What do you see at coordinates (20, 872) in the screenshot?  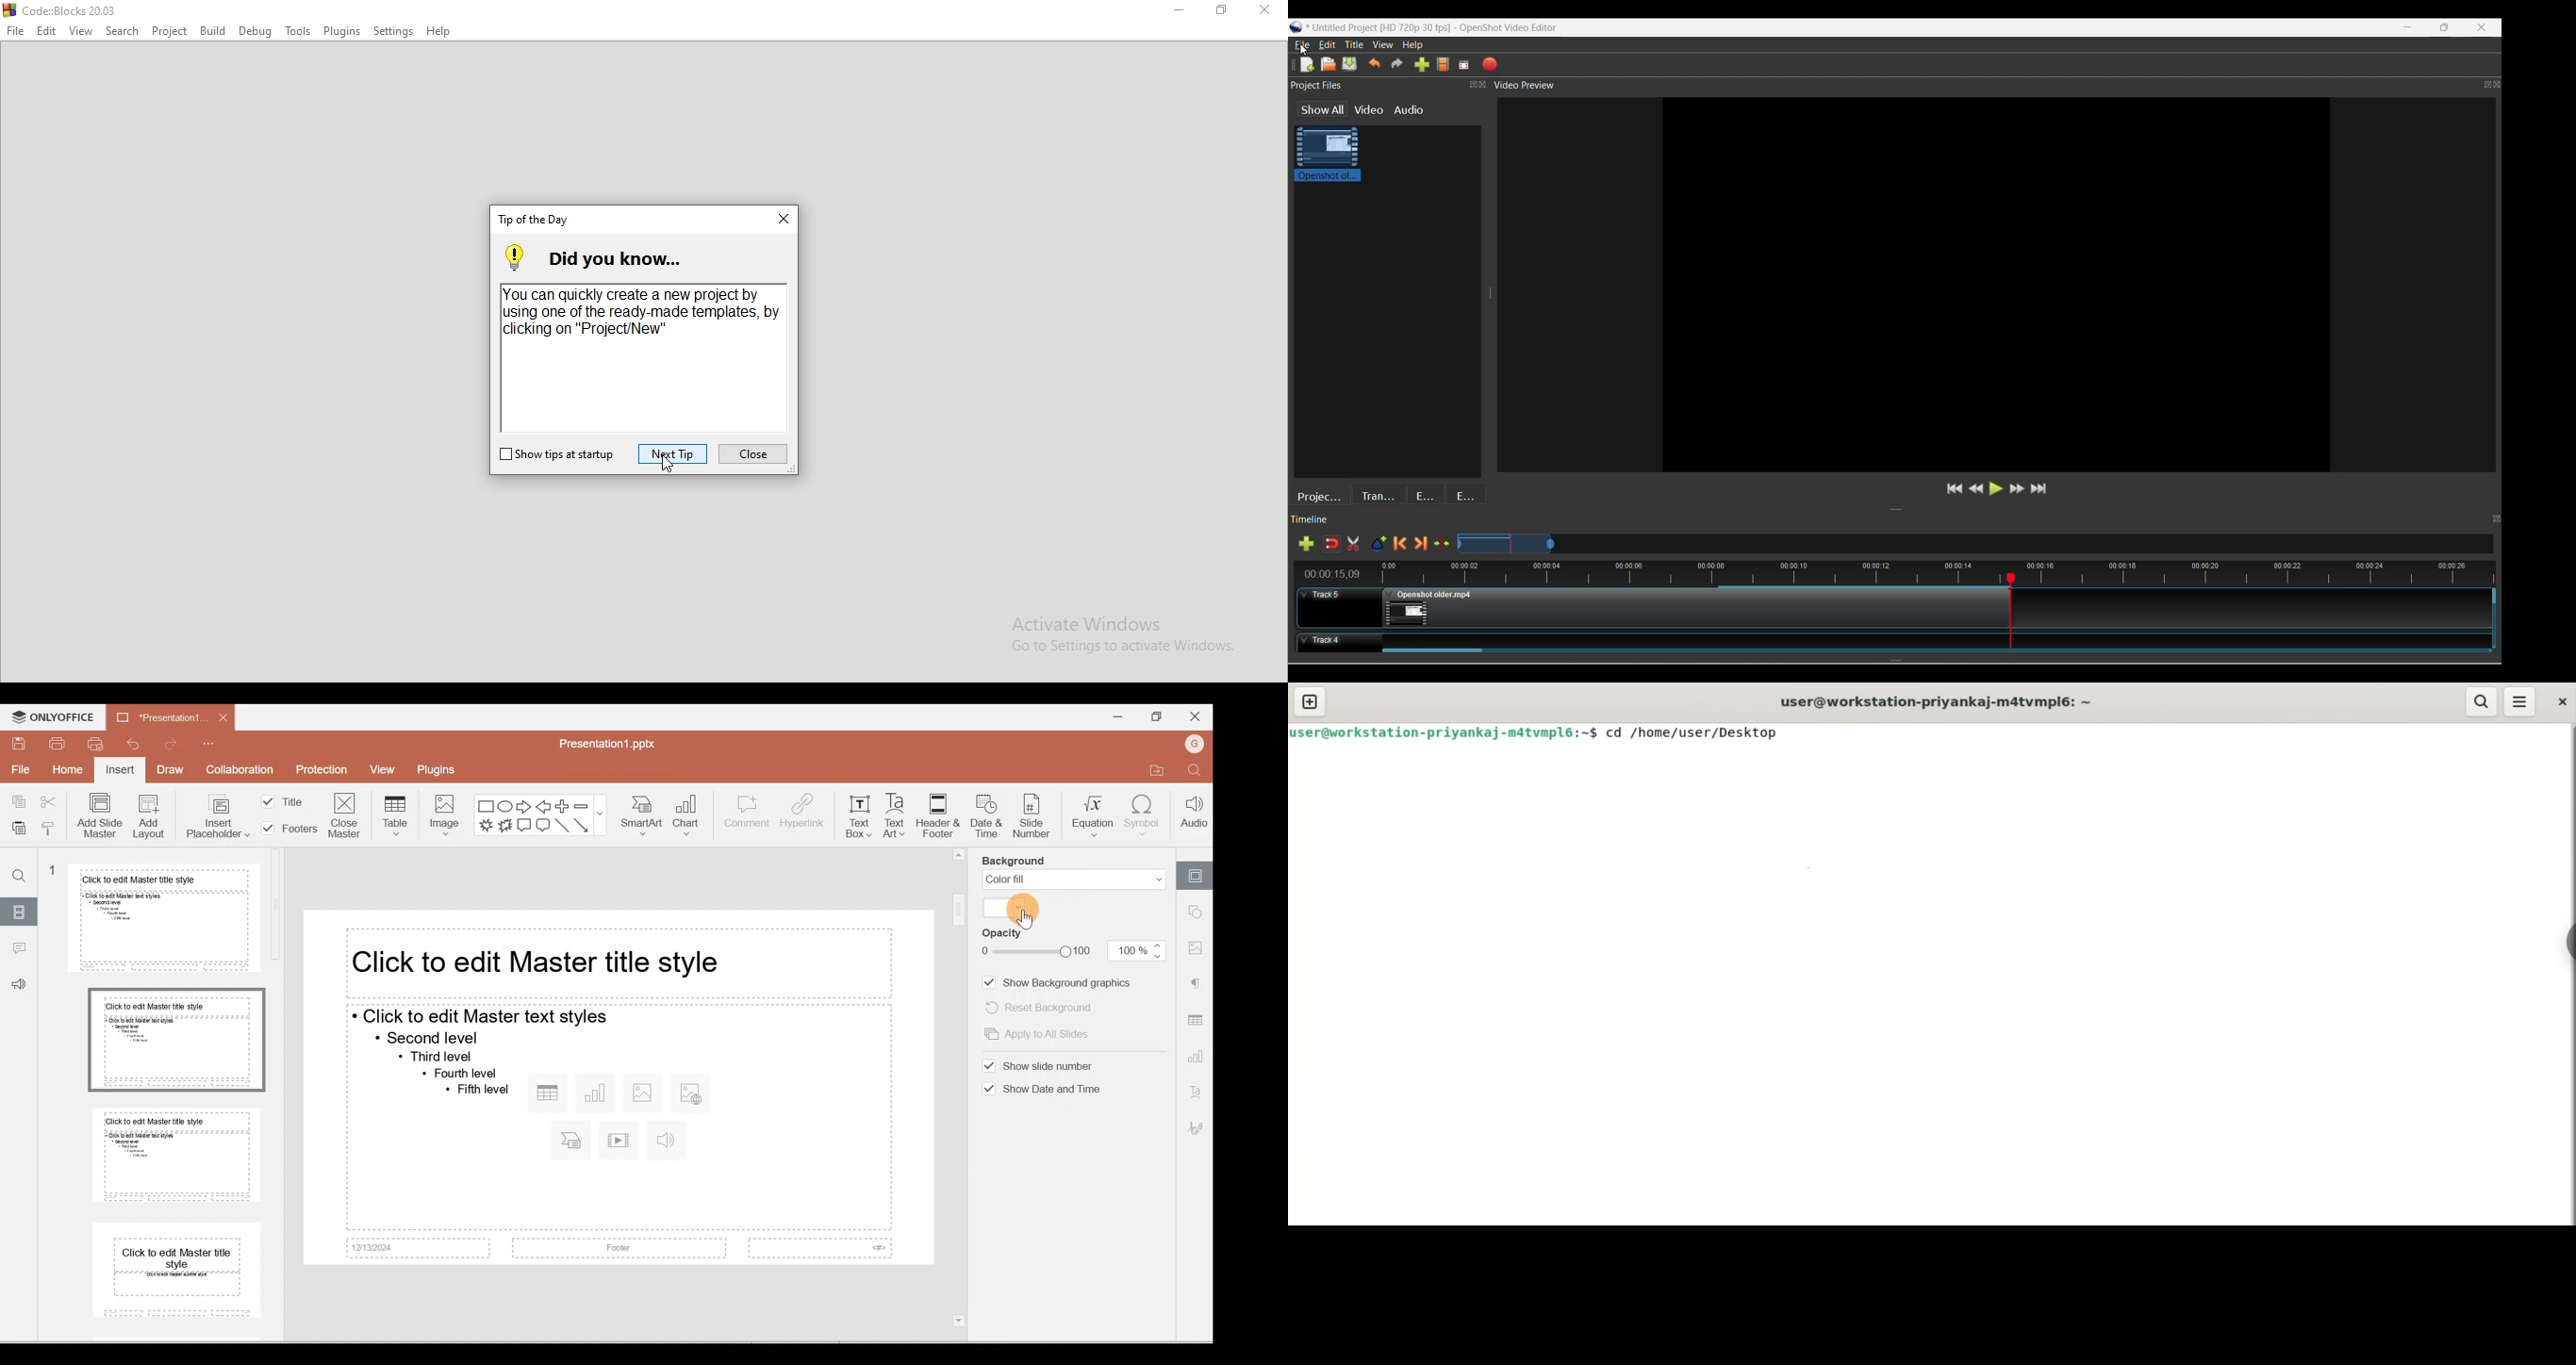 I see `Find` at bounding box center [20, 872].